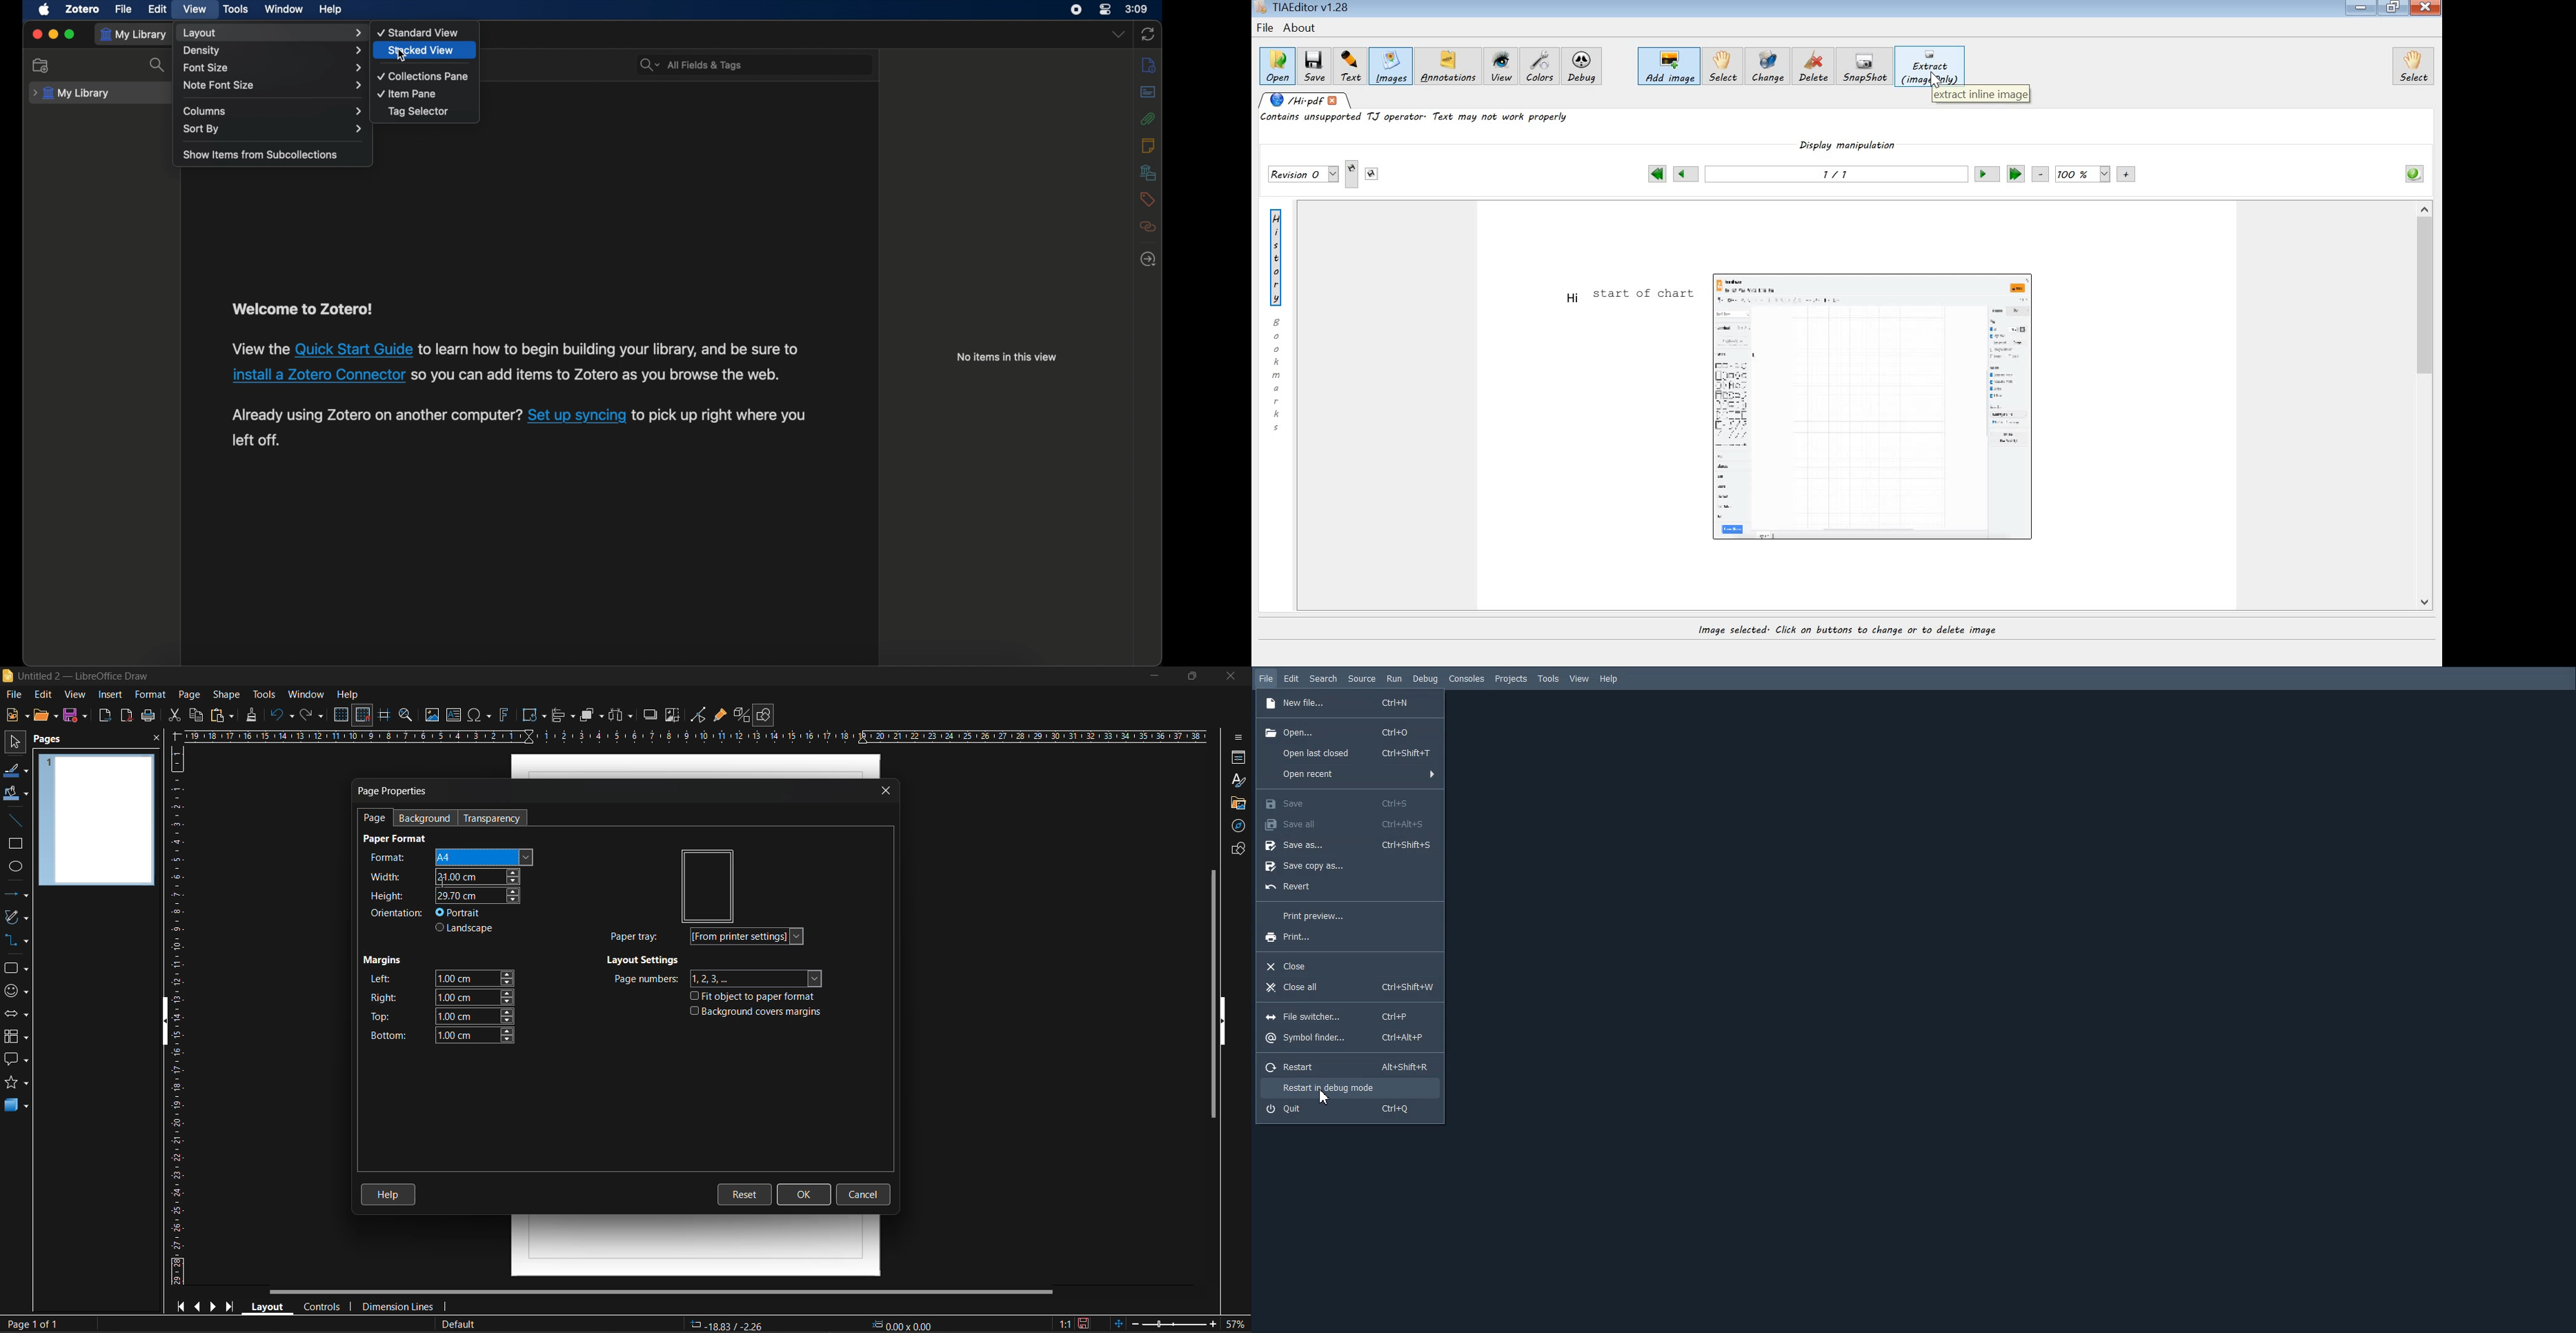  I want to click on save, so click(77, 717).